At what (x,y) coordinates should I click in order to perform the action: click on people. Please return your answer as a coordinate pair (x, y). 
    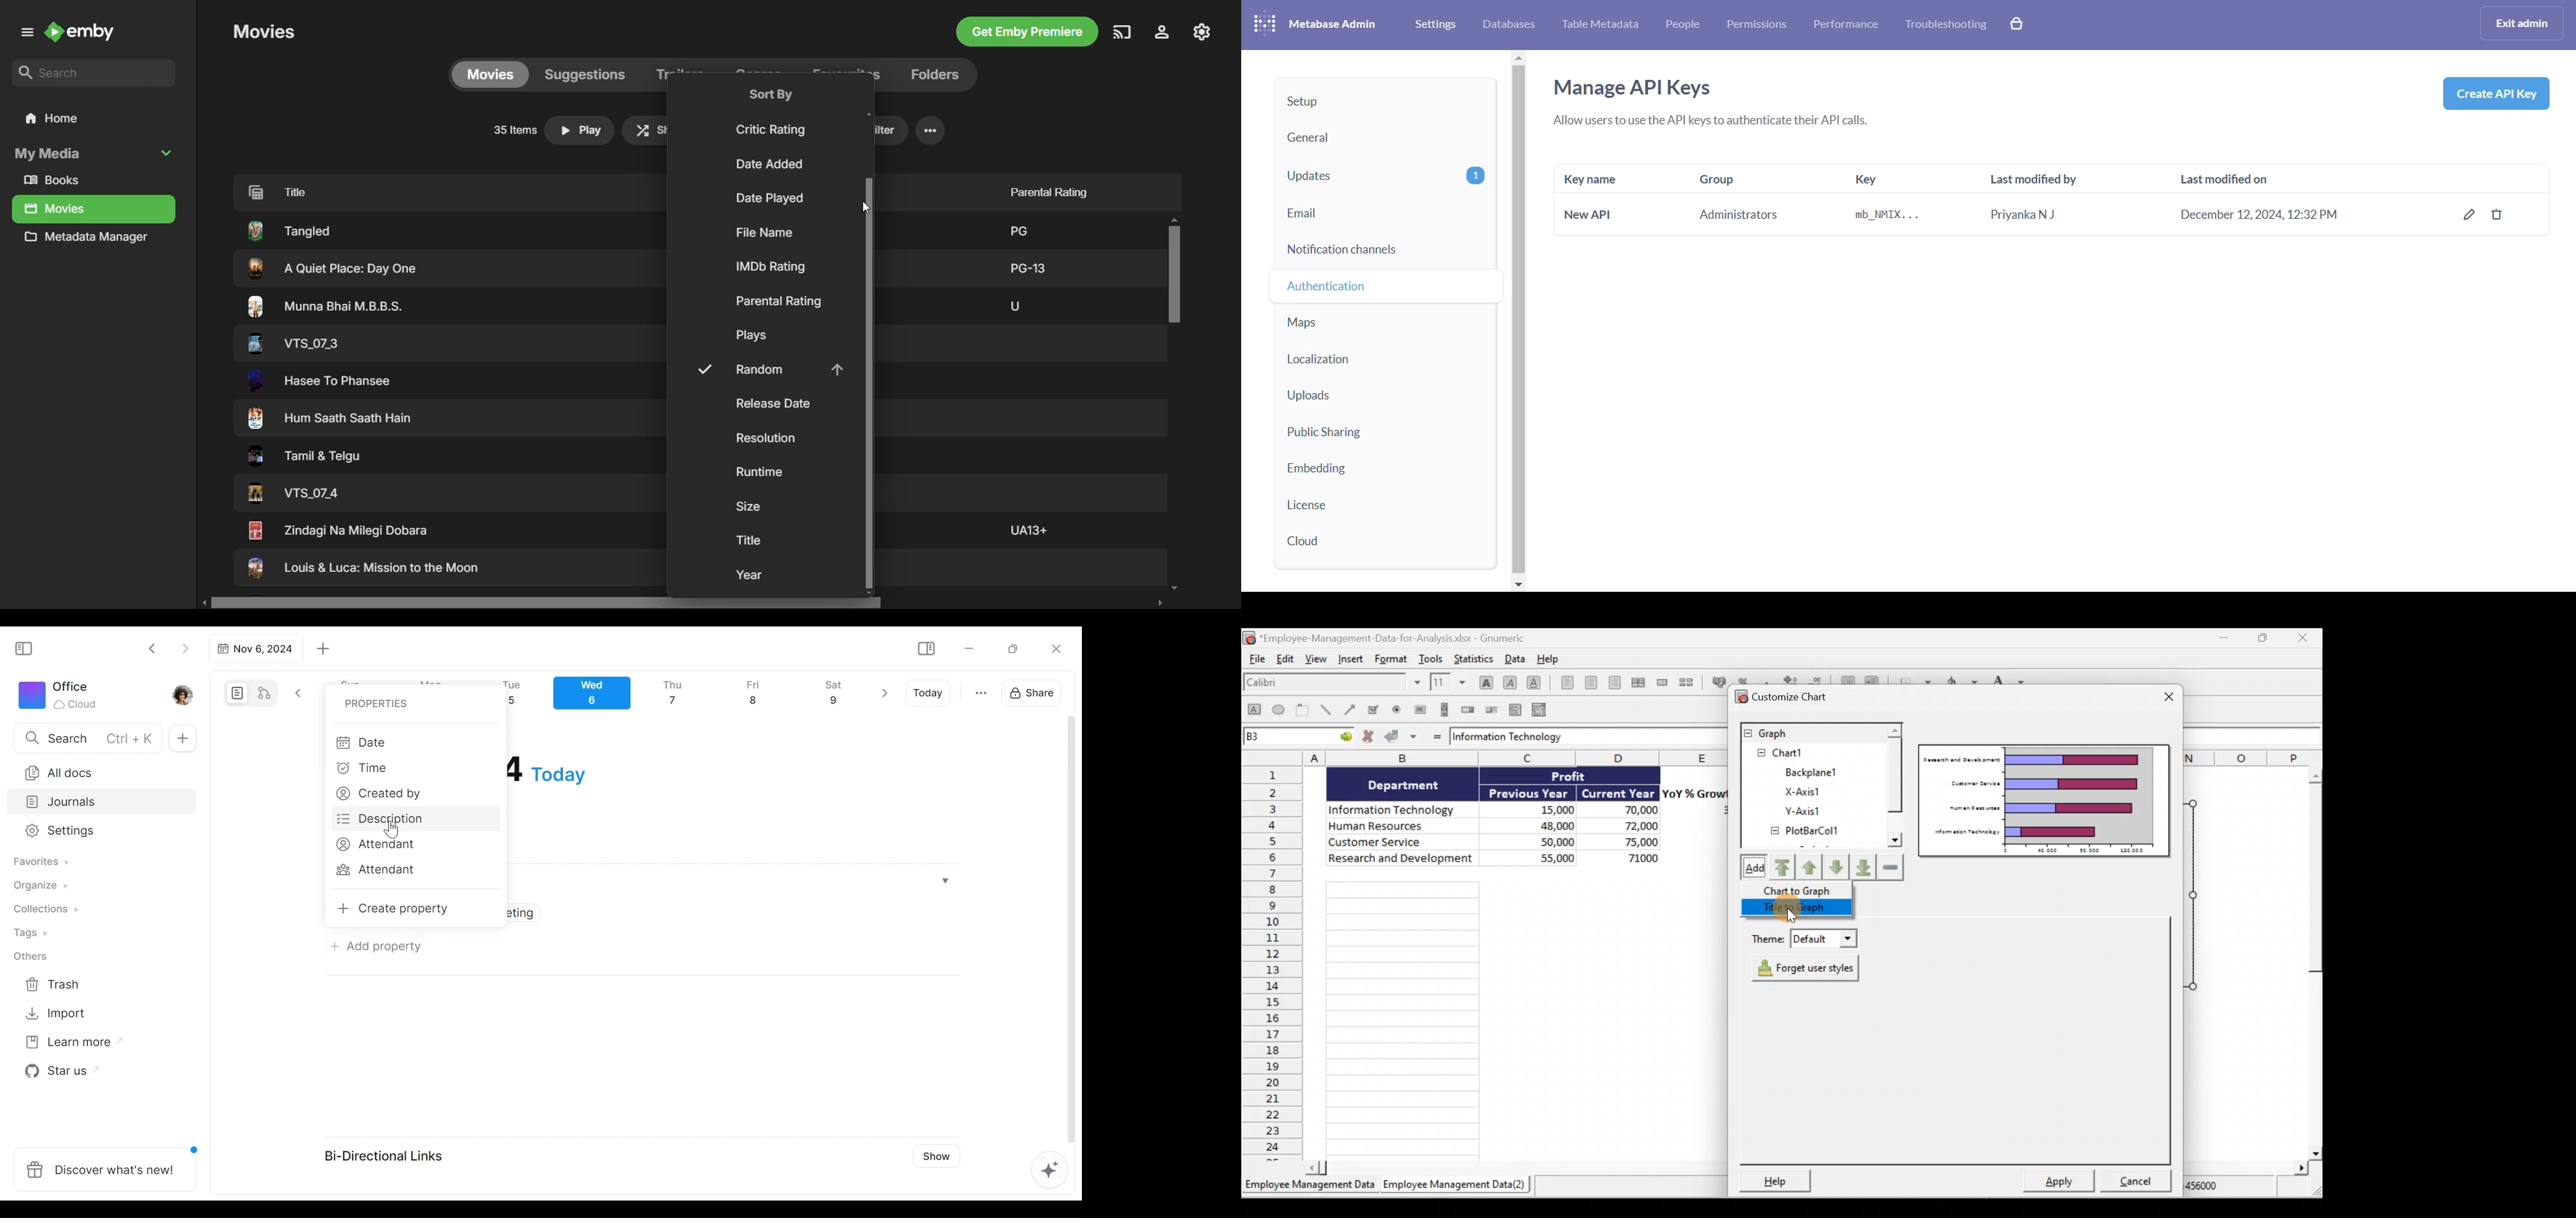
    Looking at the image, I should click on (1684, 26).